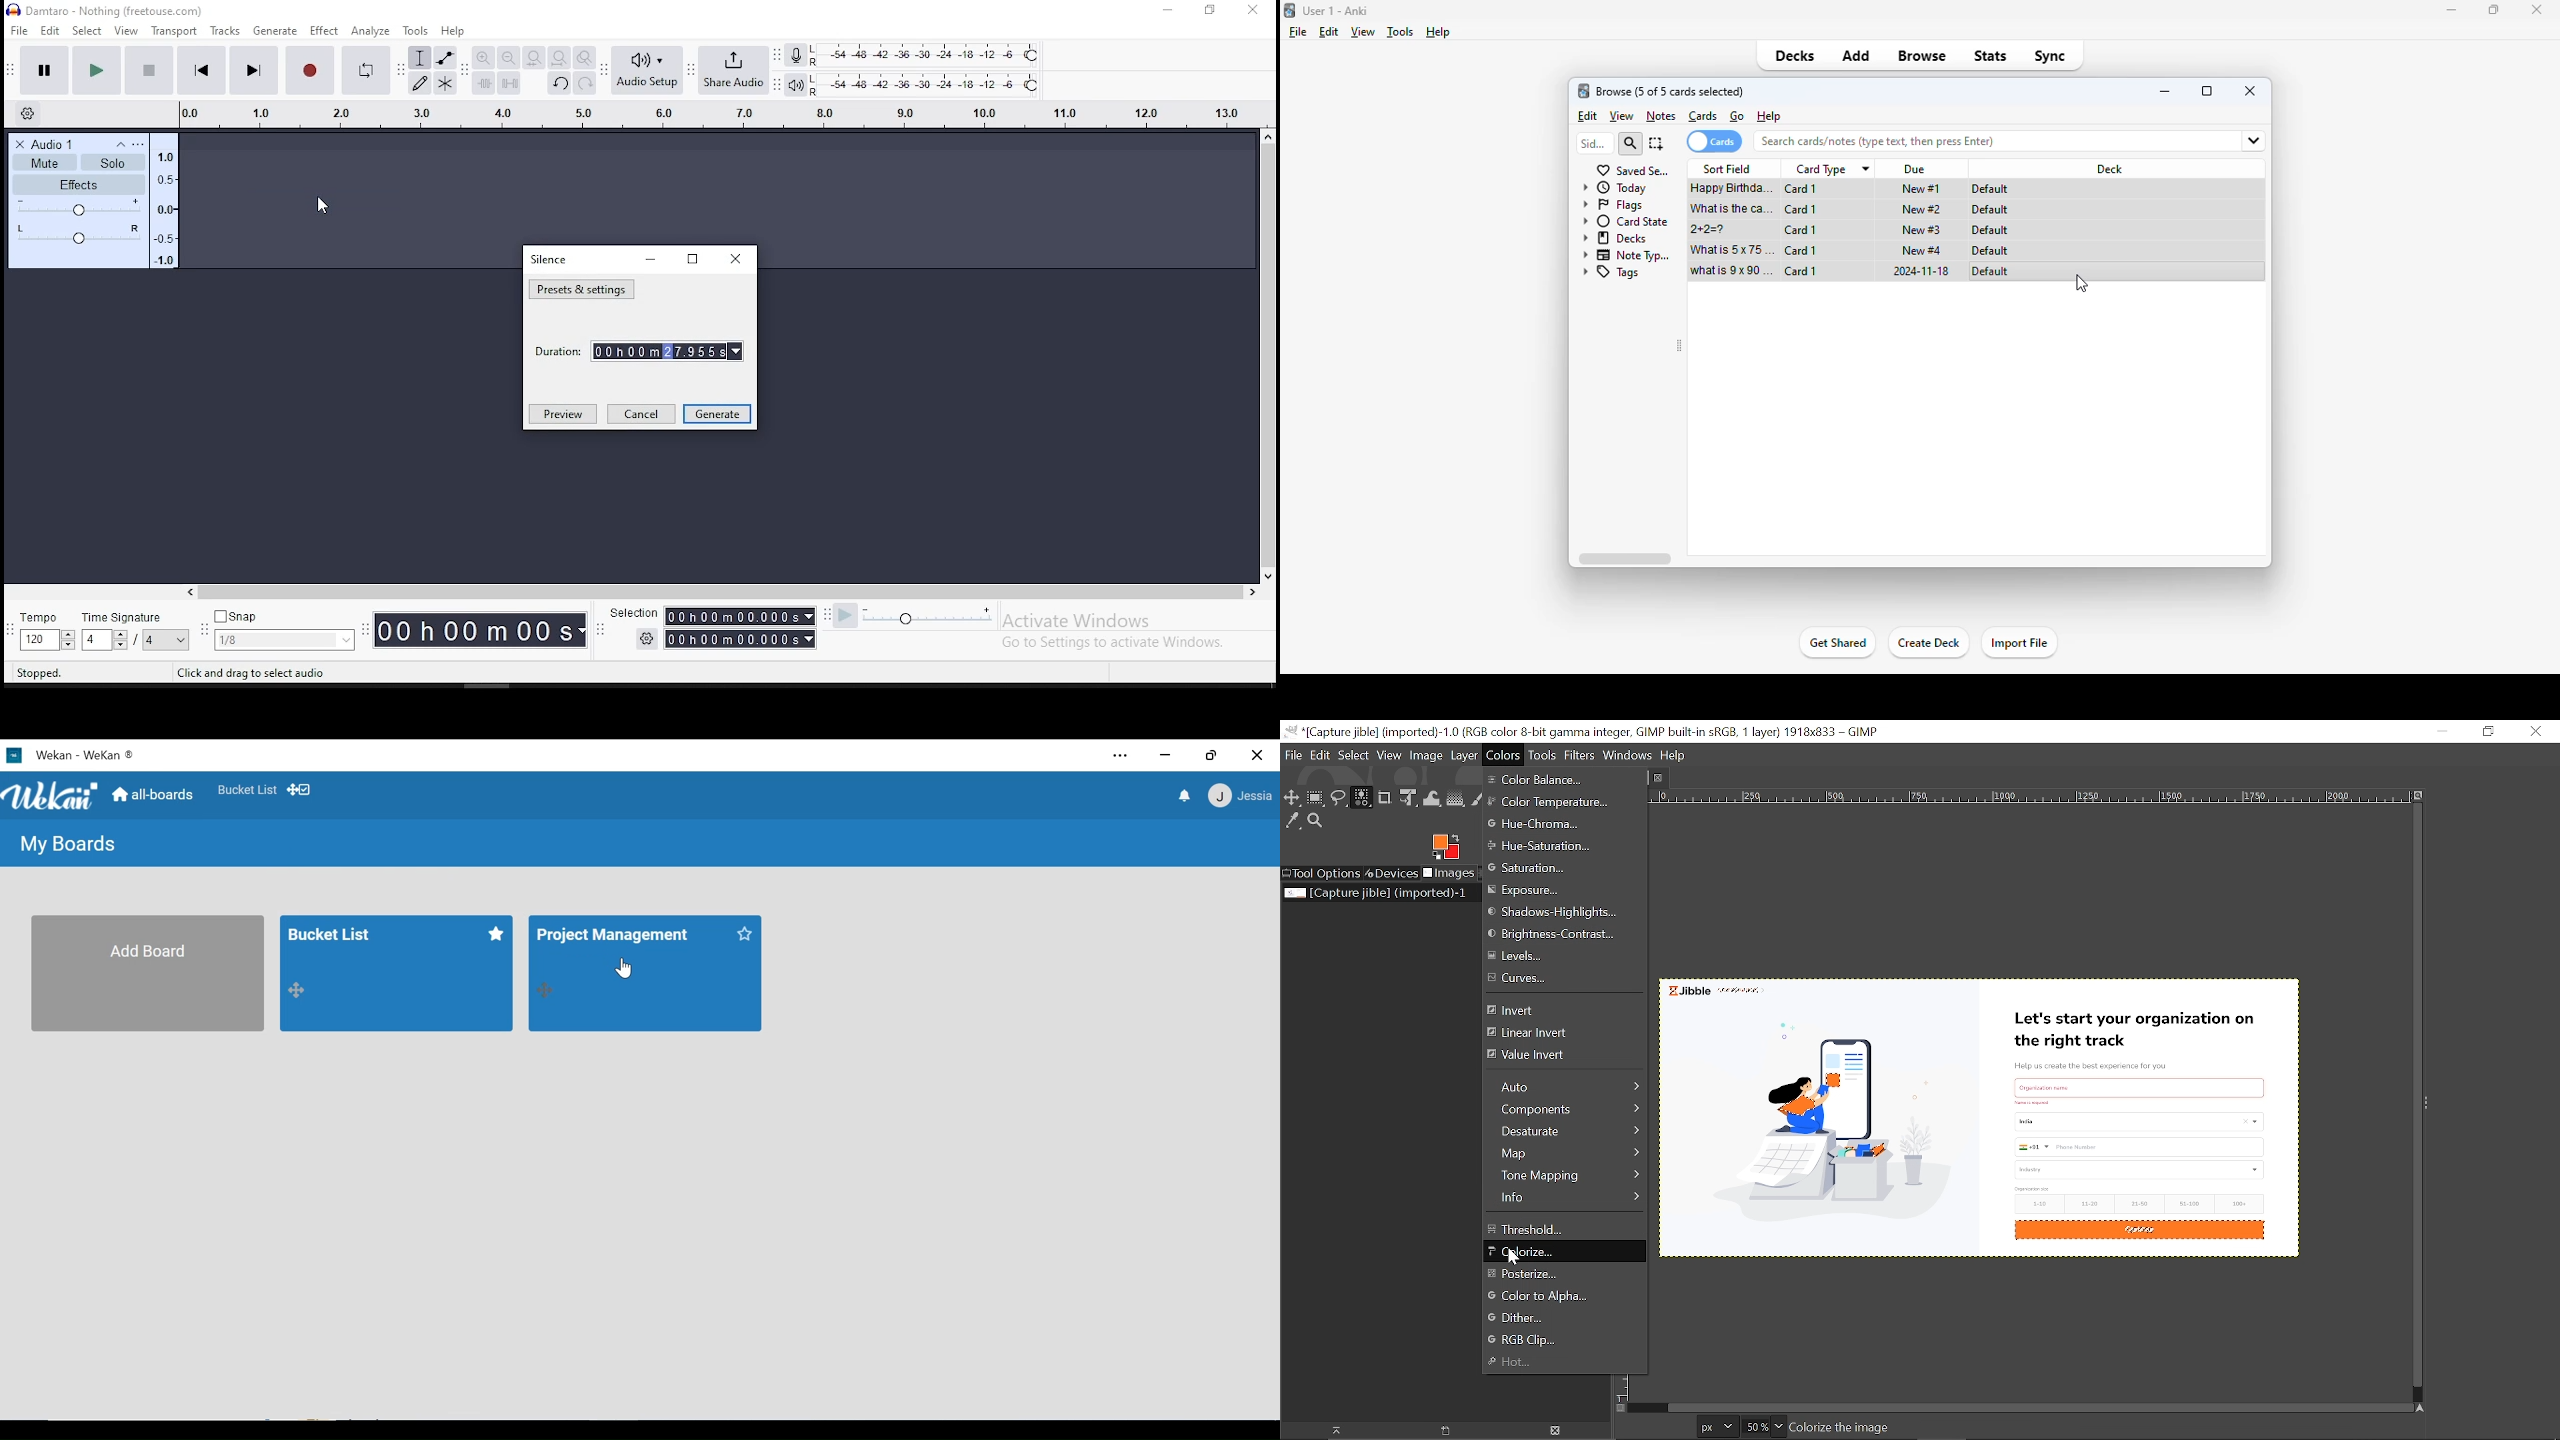 Image resolution: width=2576 pixels, height=1456 pixels. I want to click on time signature, so click(134, 630).